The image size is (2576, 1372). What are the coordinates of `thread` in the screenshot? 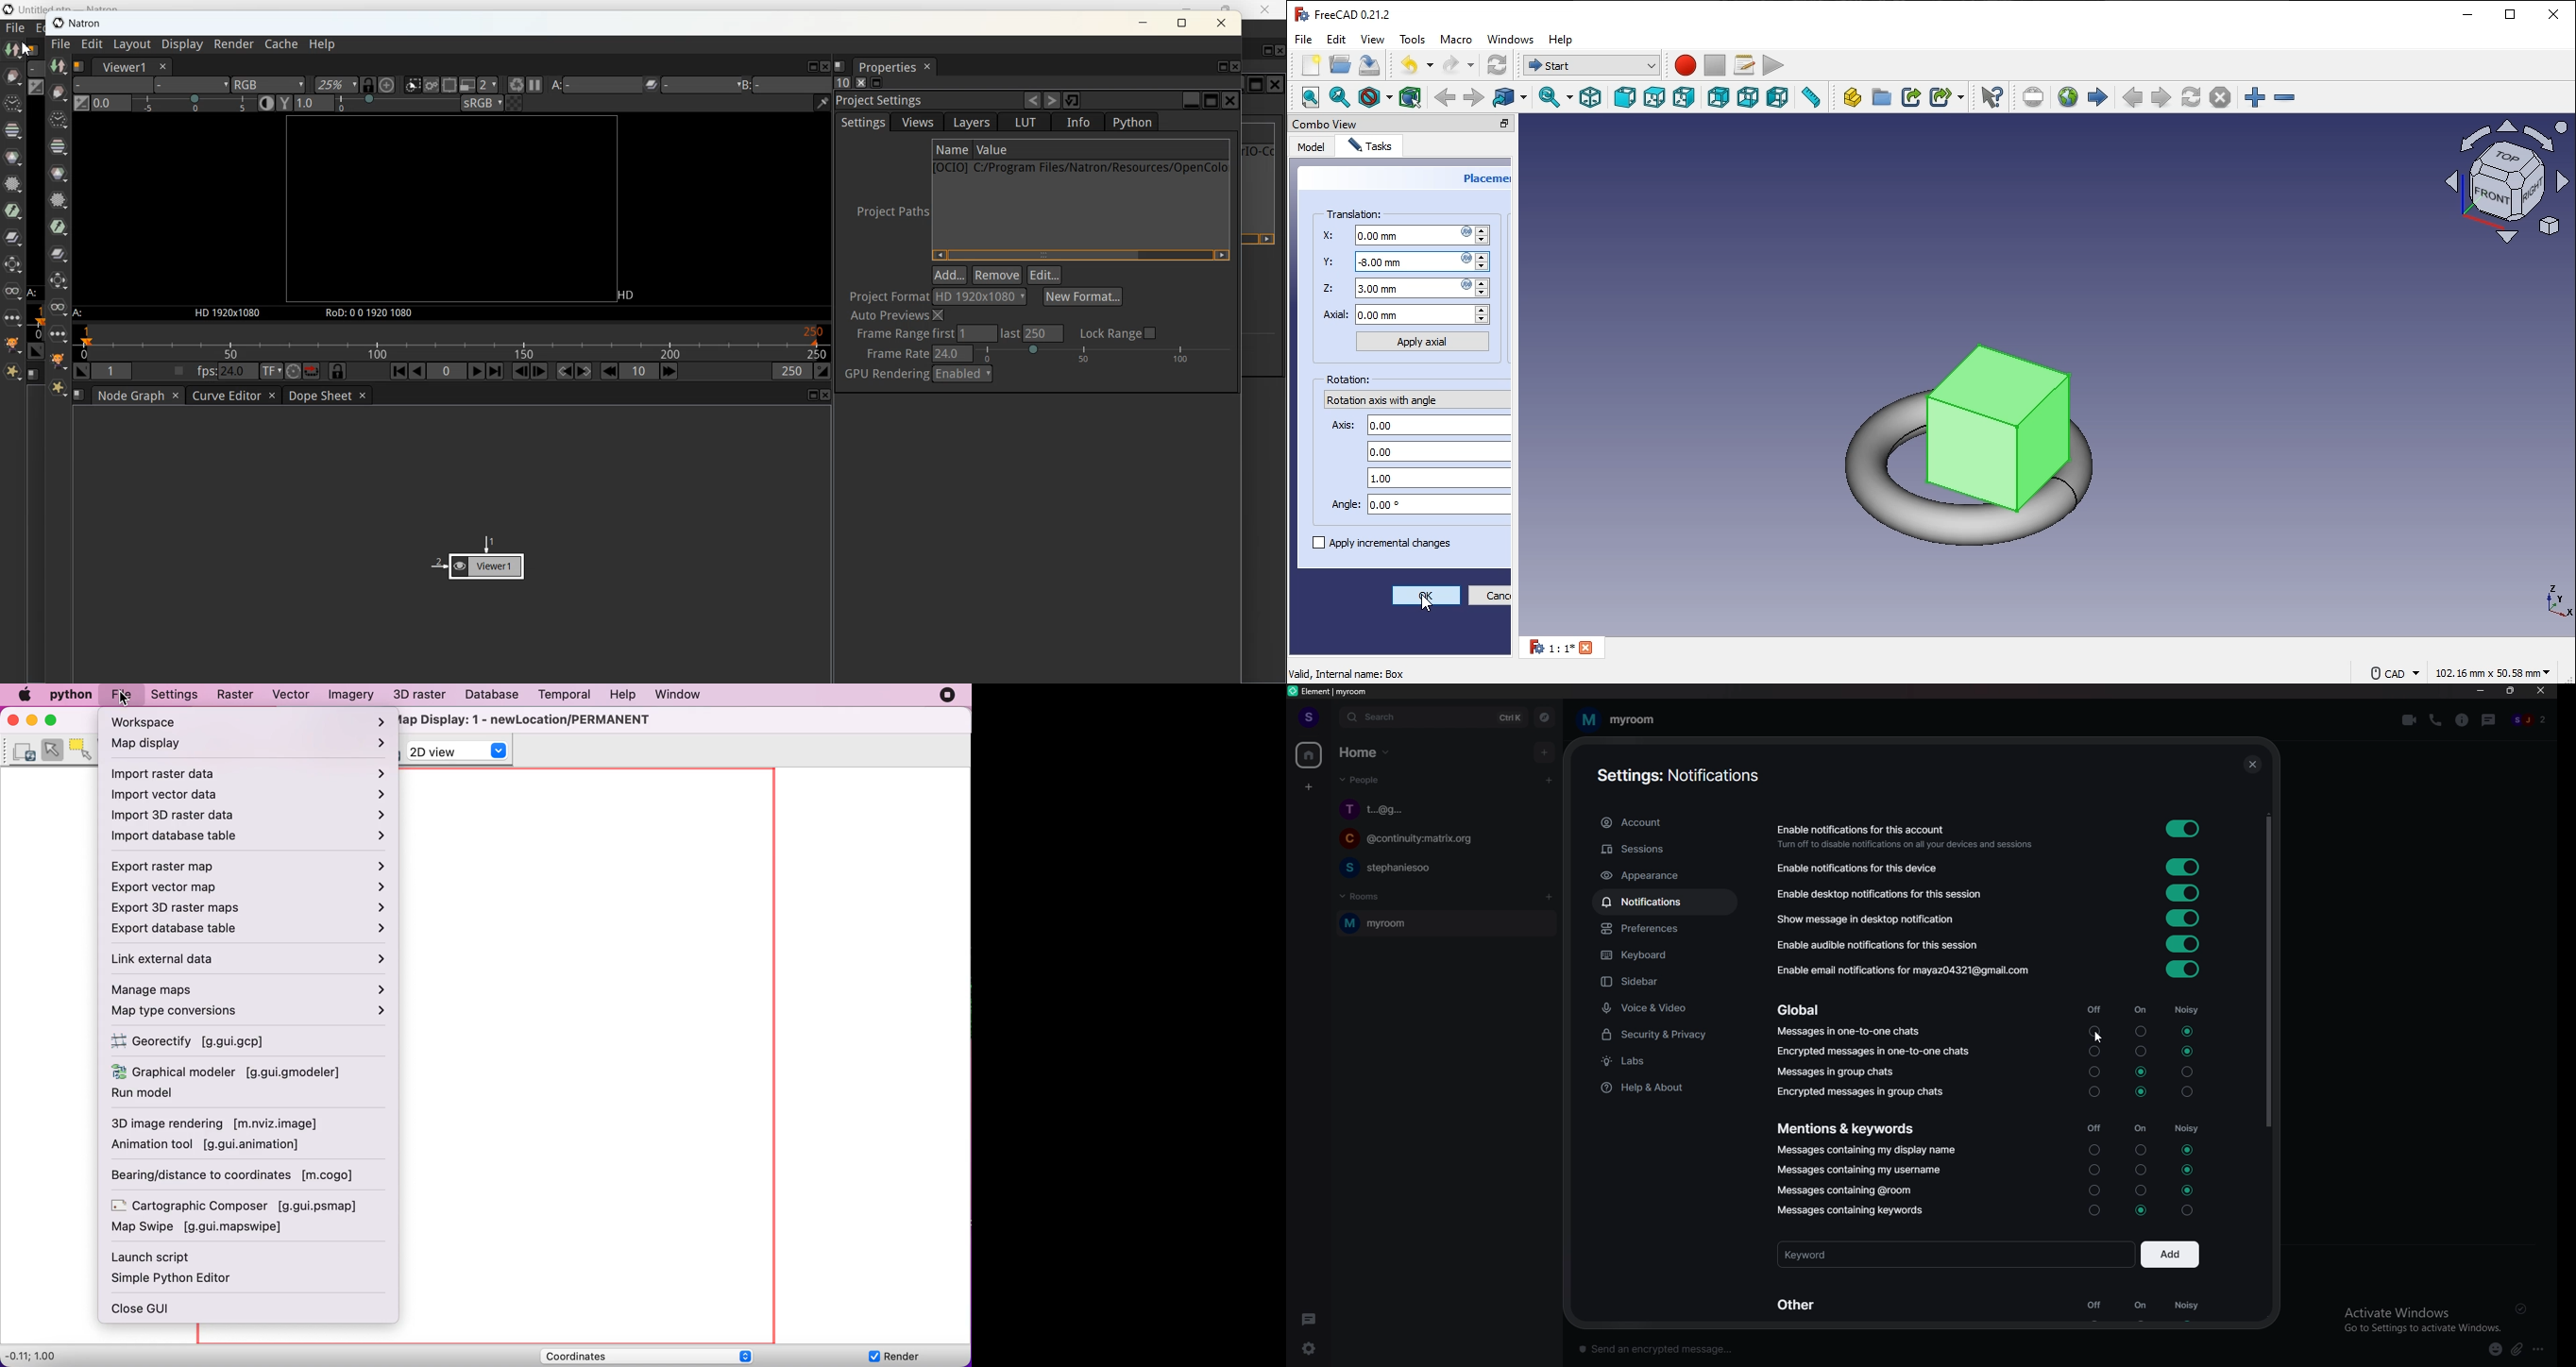 It's located at (1310, 1317).